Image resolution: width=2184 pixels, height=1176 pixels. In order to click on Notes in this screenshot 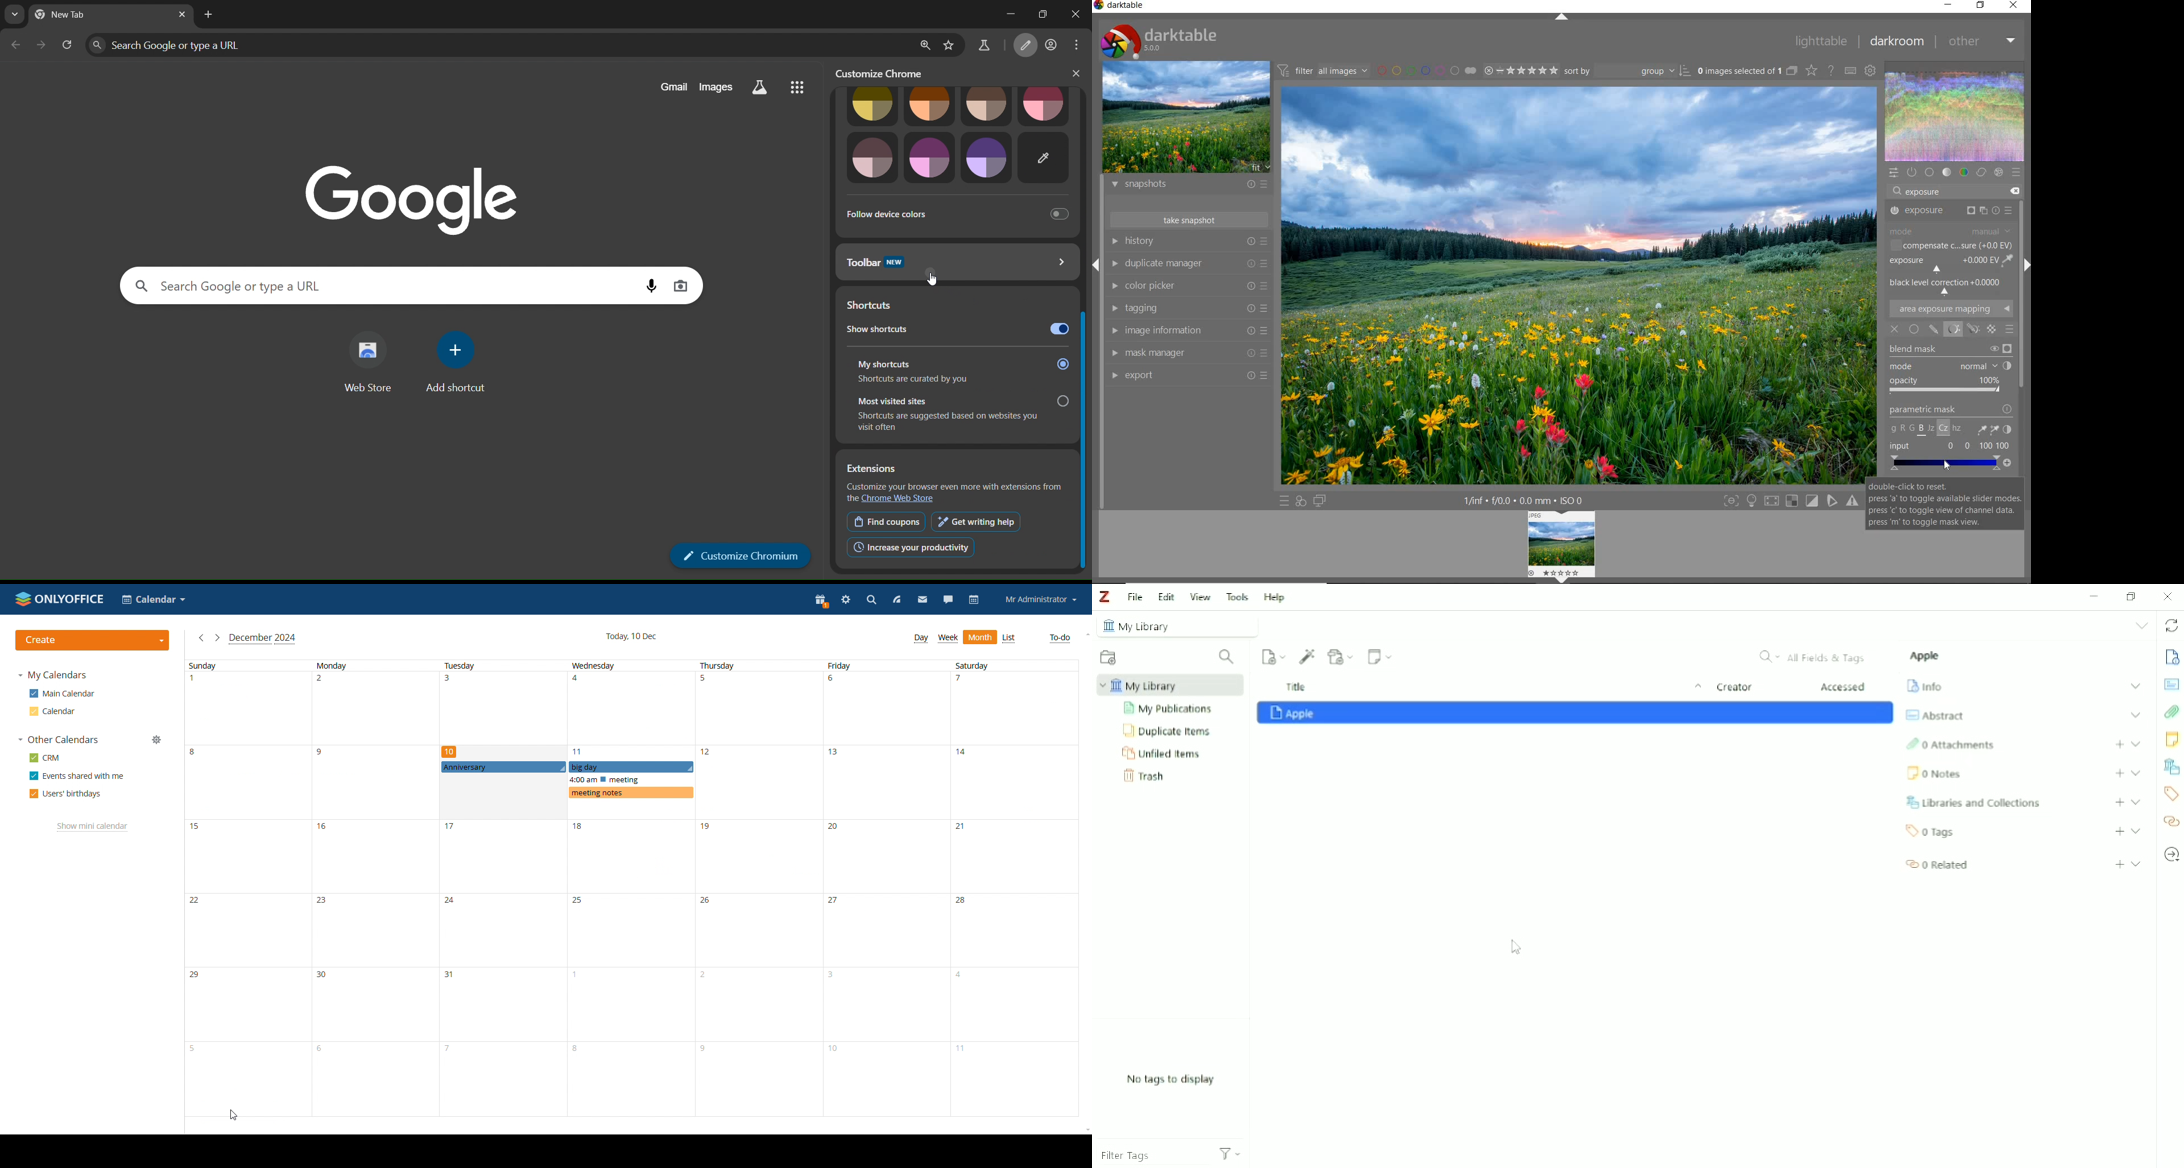, I will do `click(2172, 741)`.